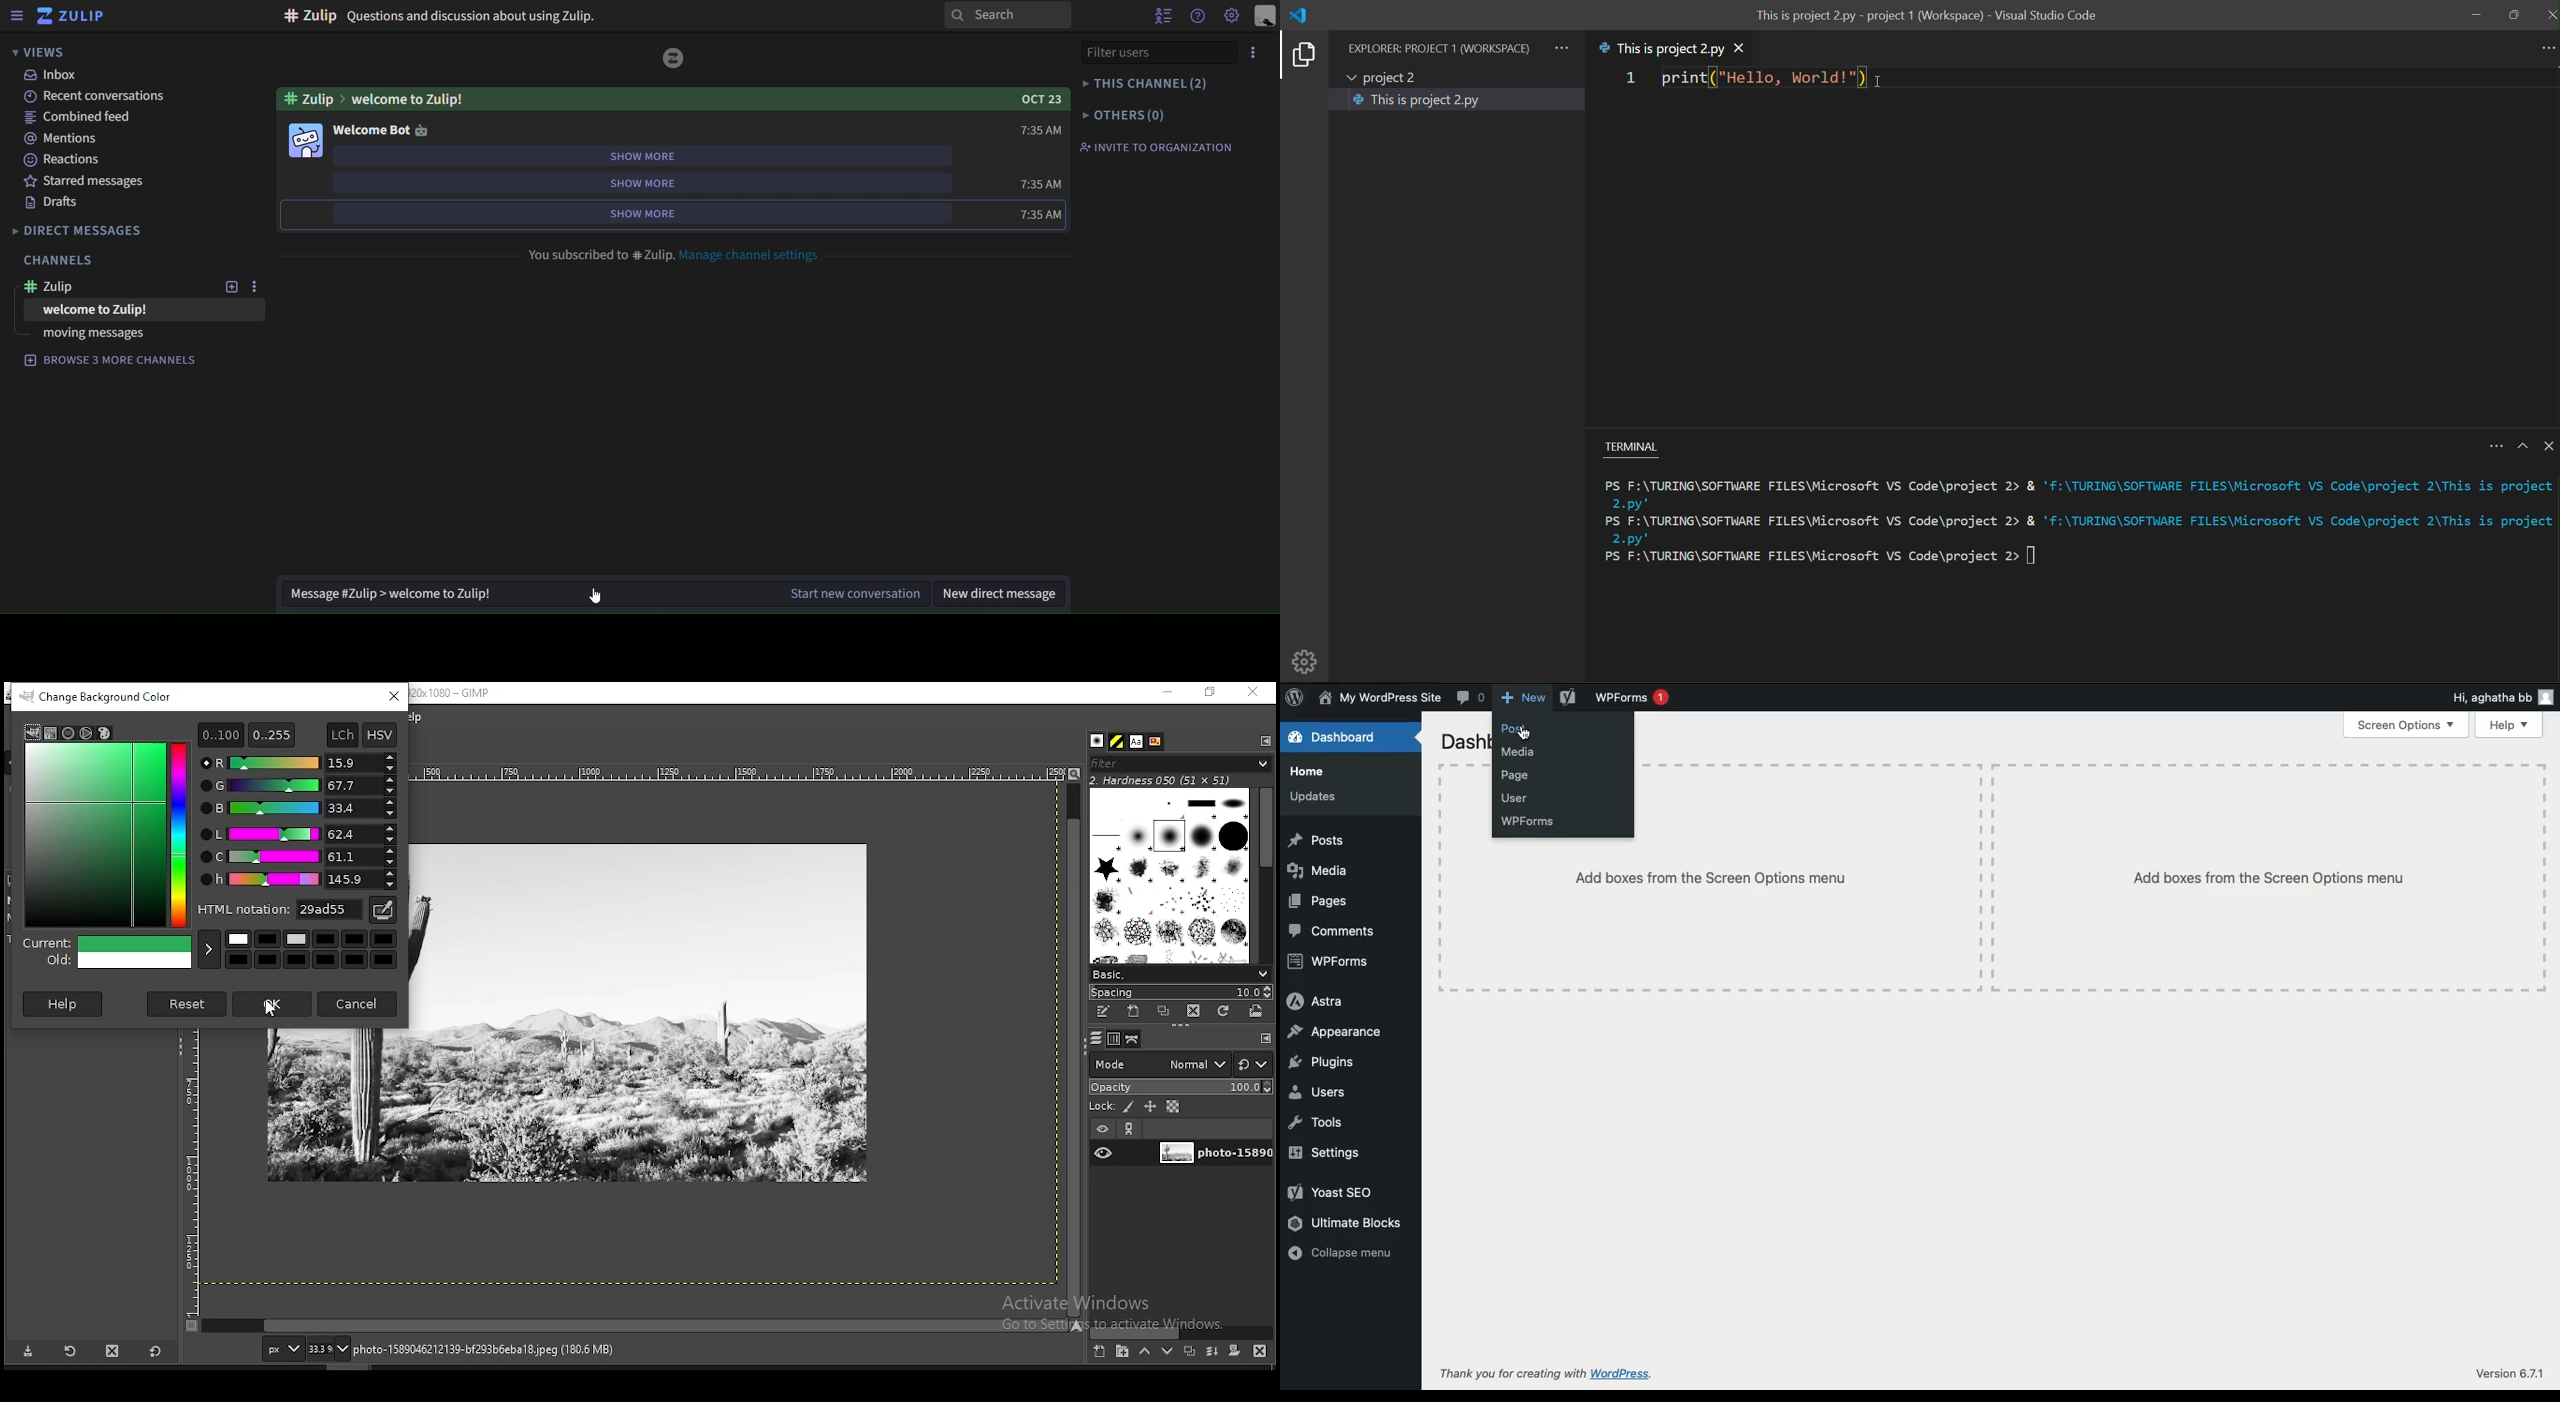 This screenshot has width=2576, height=1428. What do you see at coordinates (1264, 1038) in the screenshot?
I see `configure this pane` at bounding box center [1264, 1038].